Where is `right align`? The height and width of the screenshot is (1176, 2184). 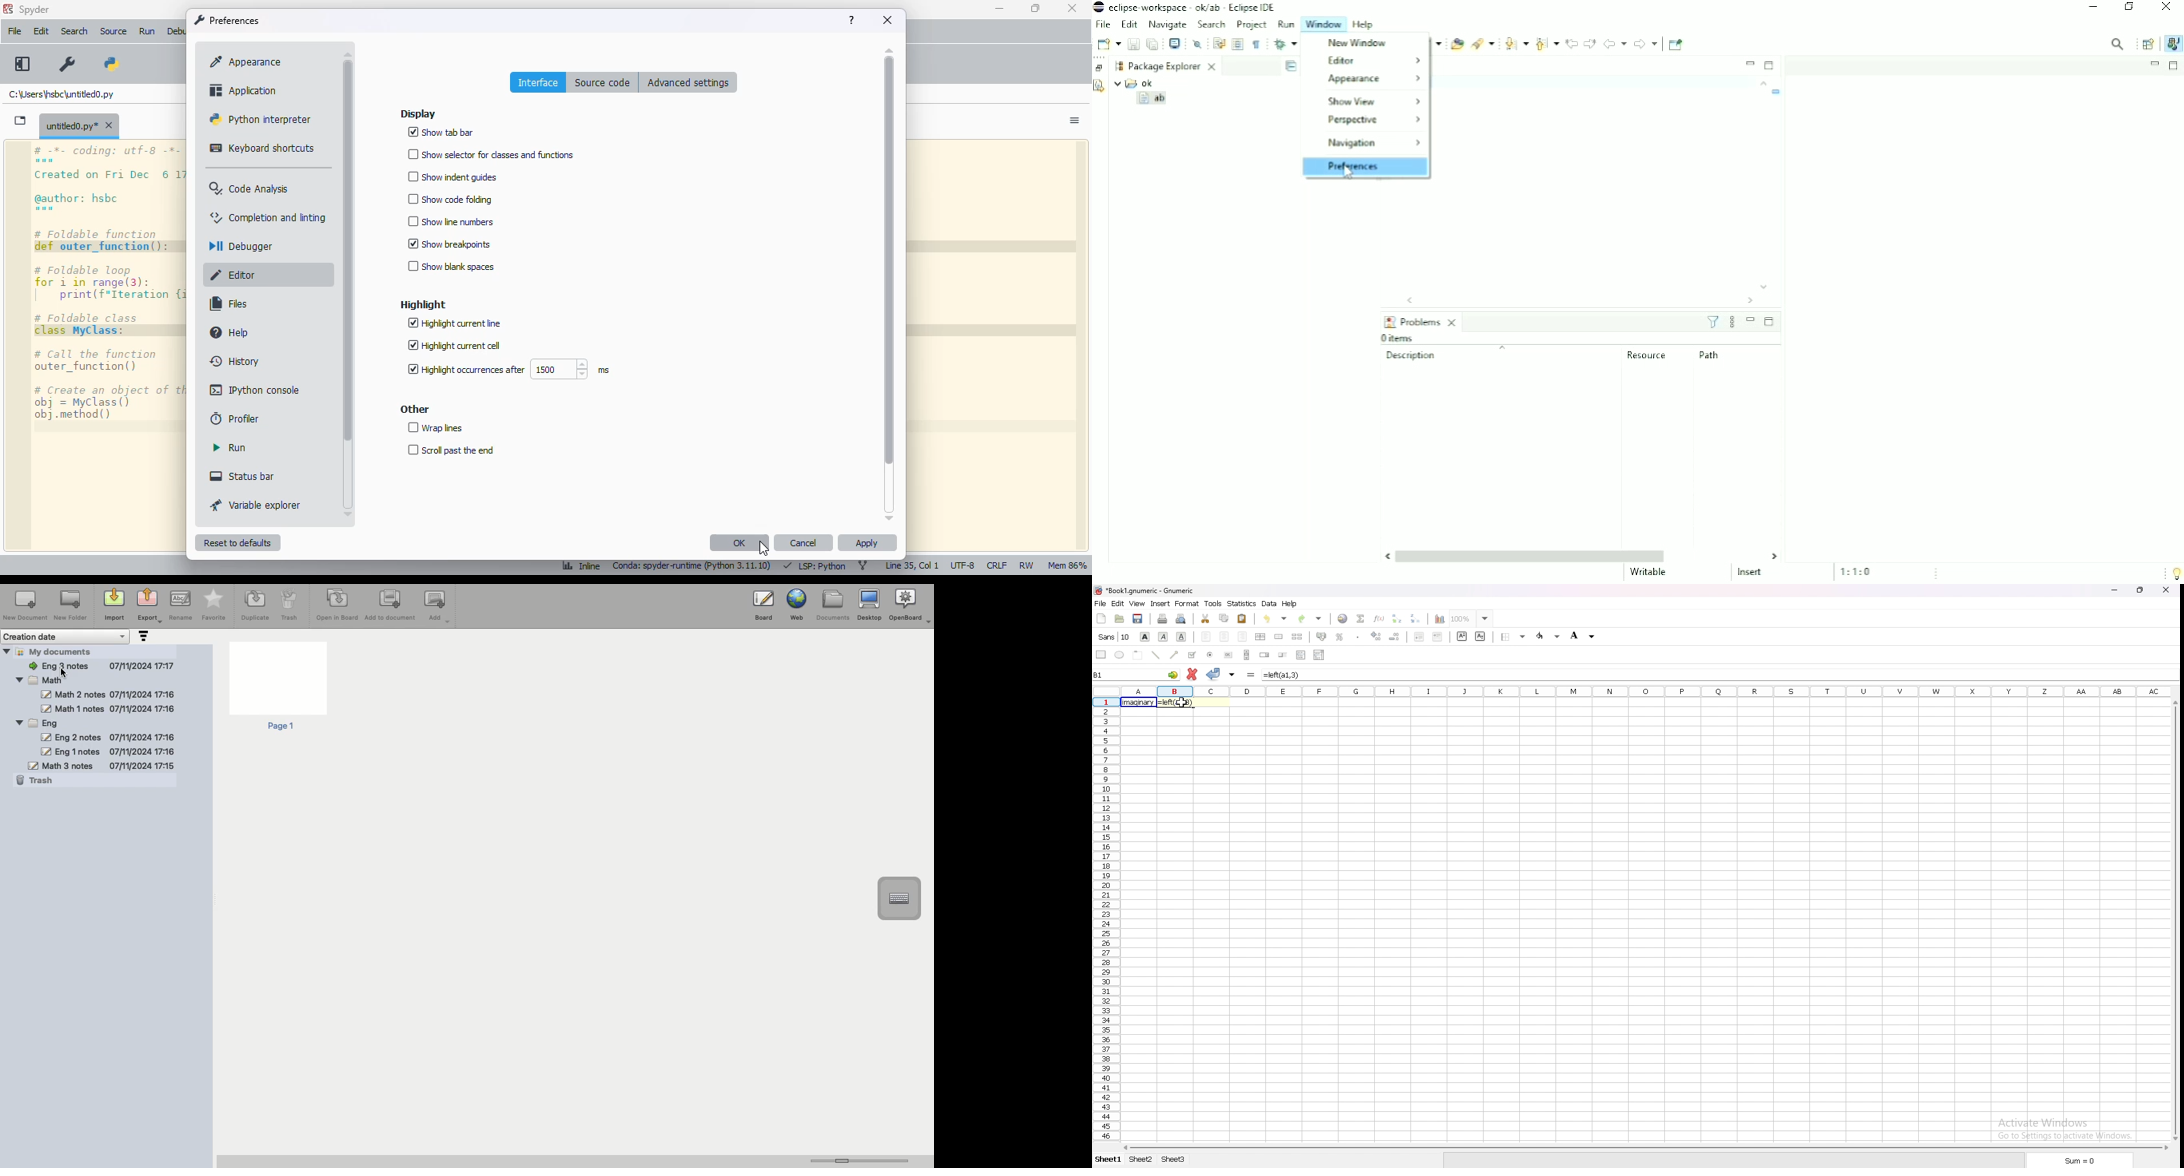 right align is located at coordinates (1243, 636).